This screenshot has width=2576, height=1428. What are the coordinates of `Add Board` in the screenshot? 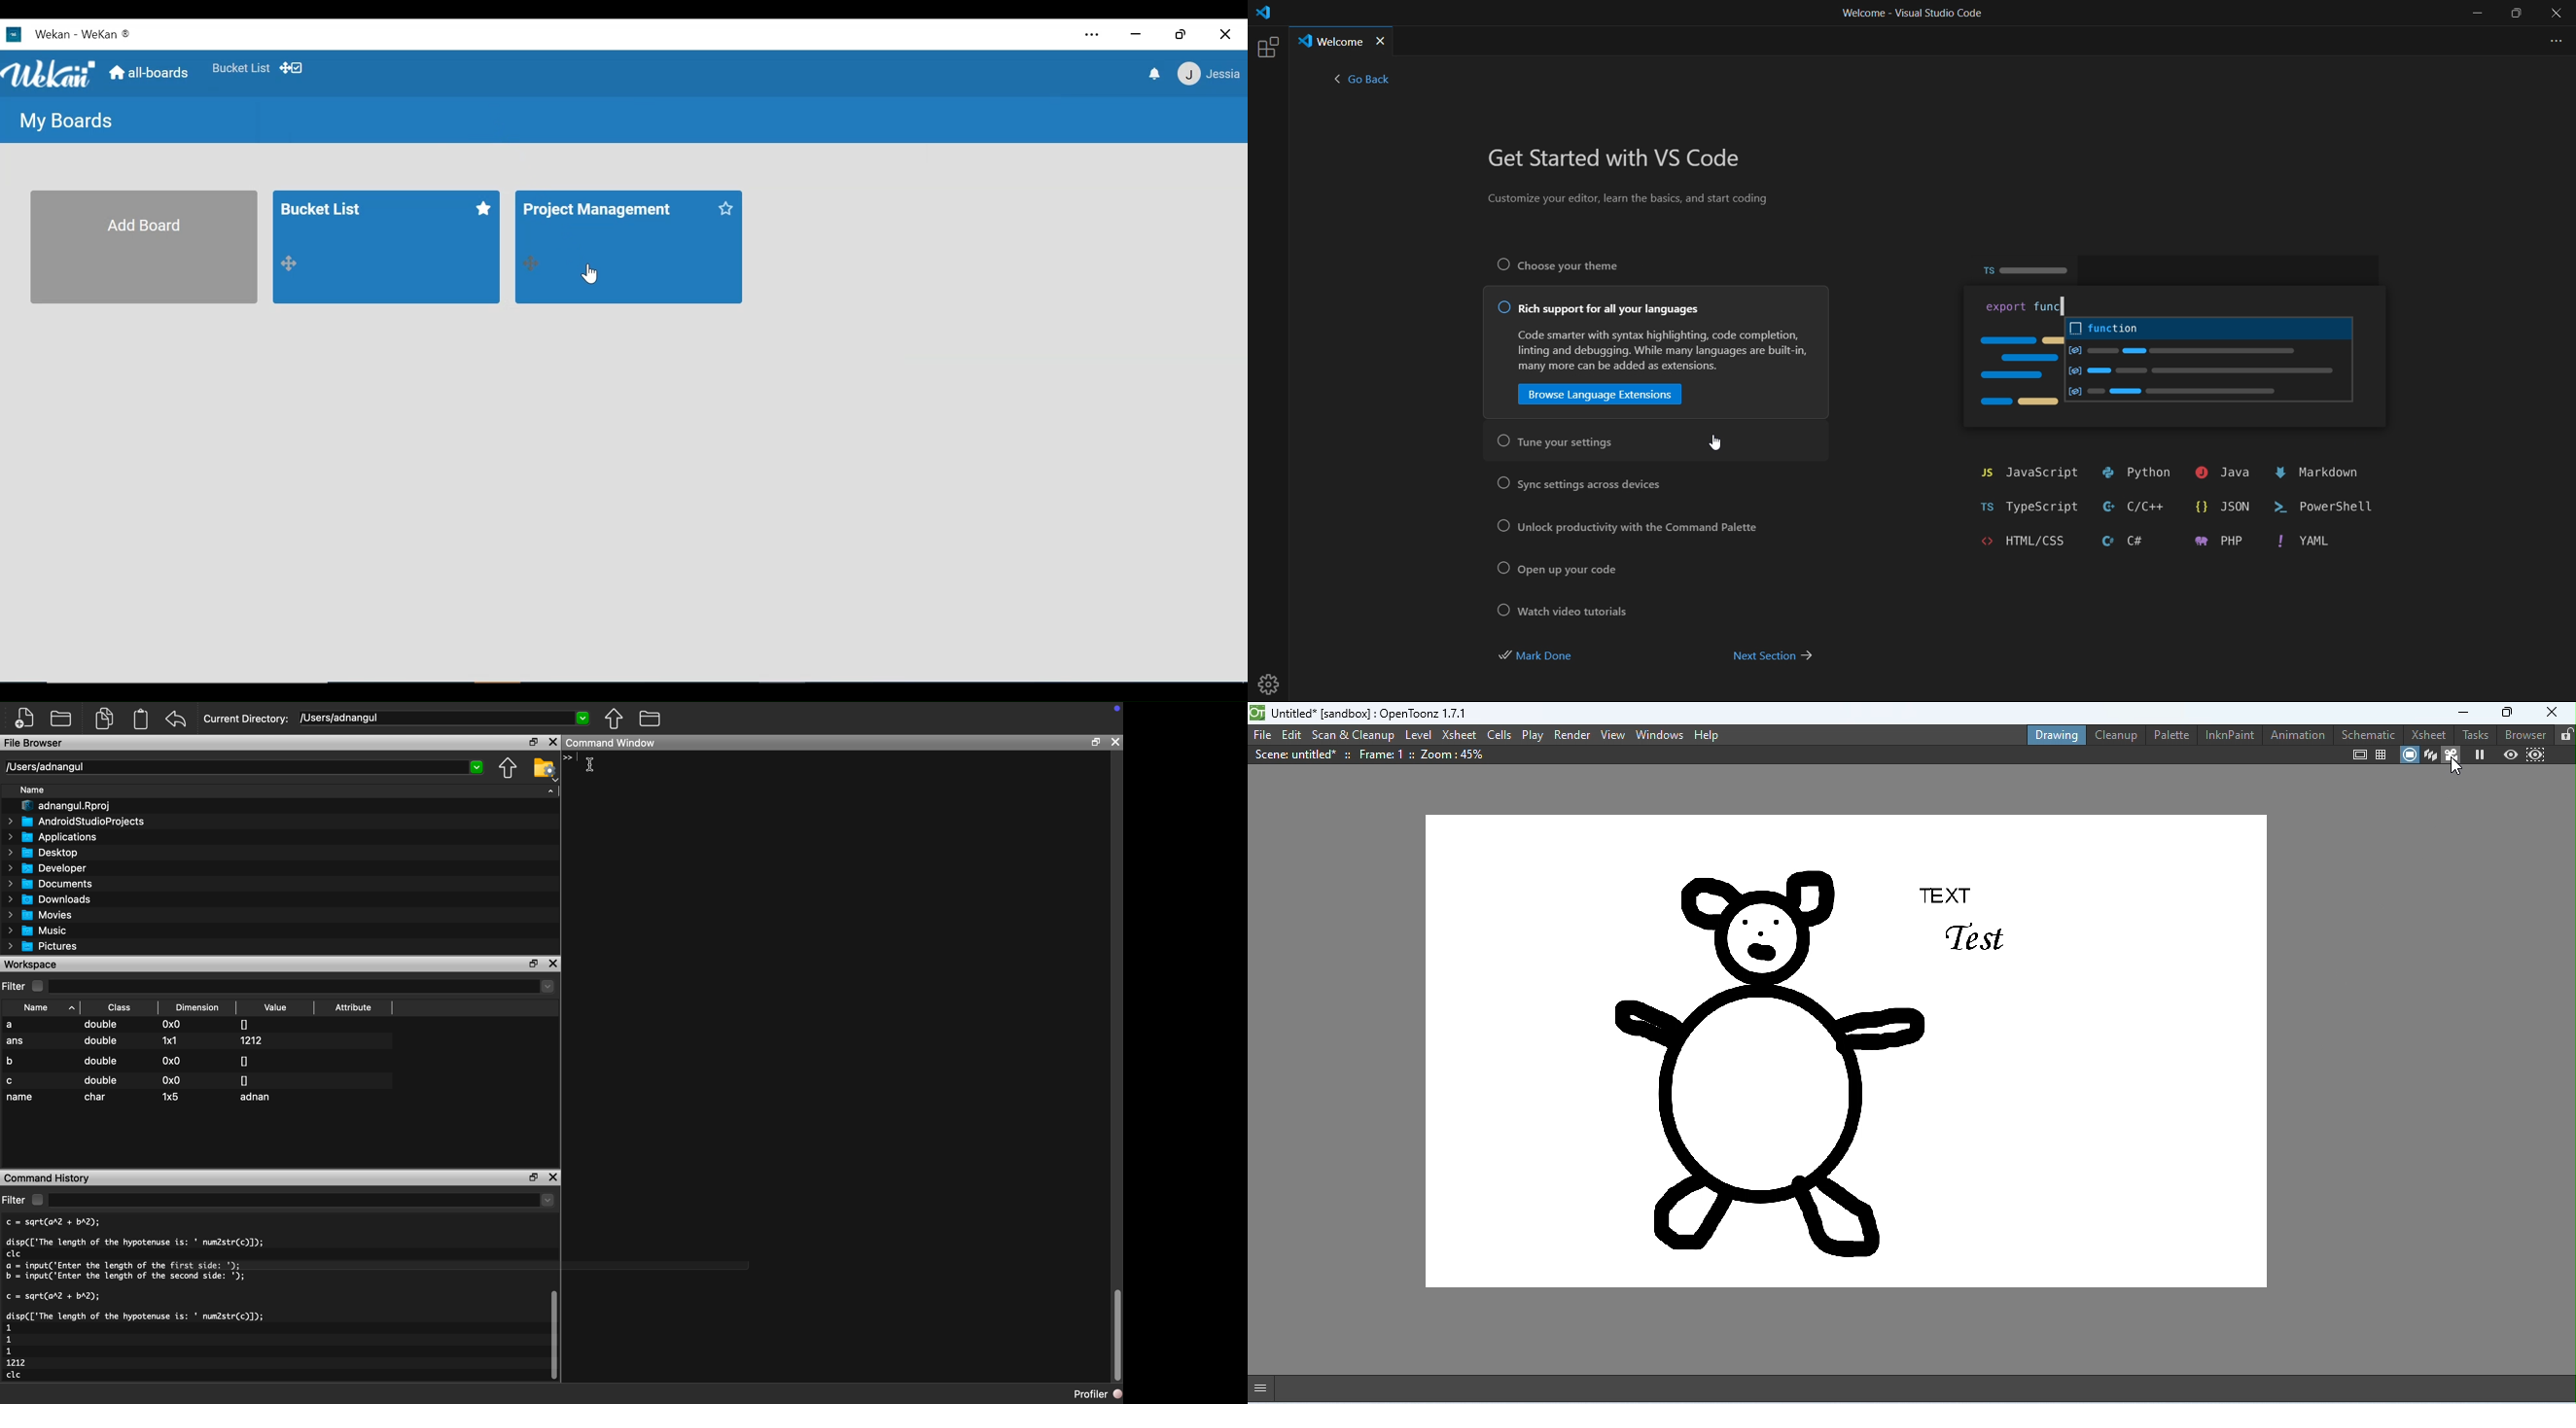 It's located at (145, 247).